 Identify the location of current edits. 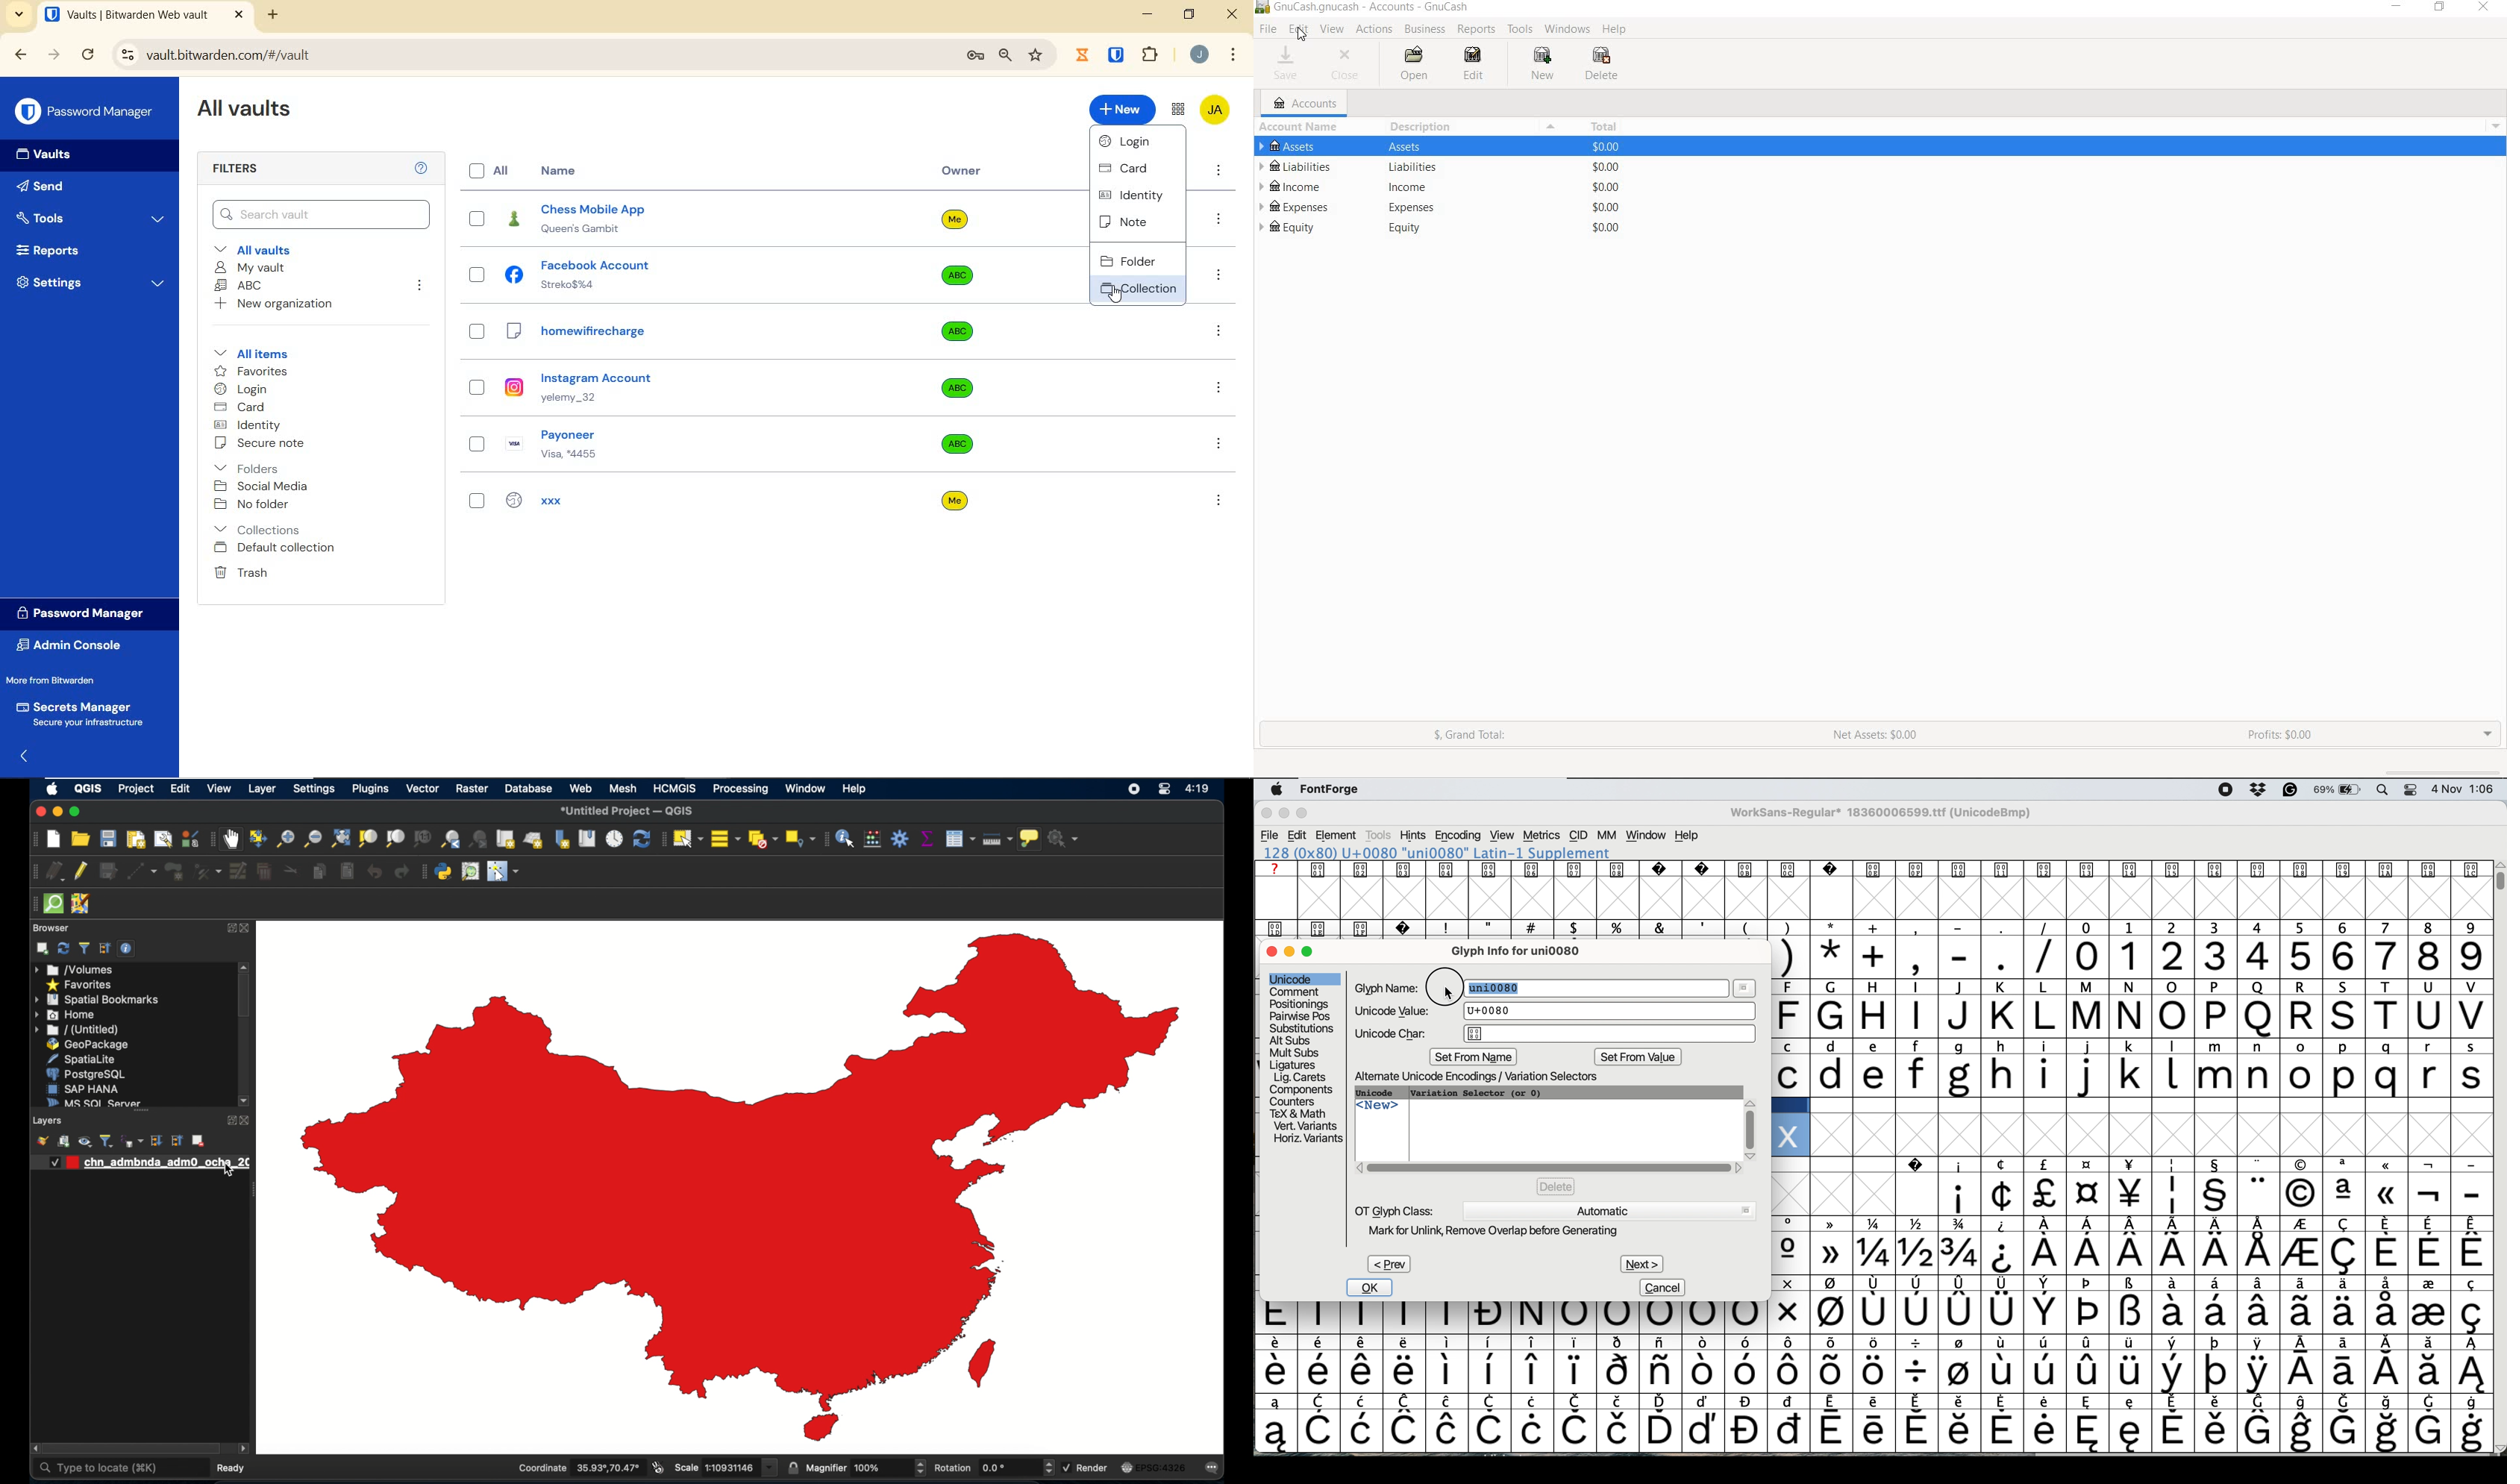
(55, 872).